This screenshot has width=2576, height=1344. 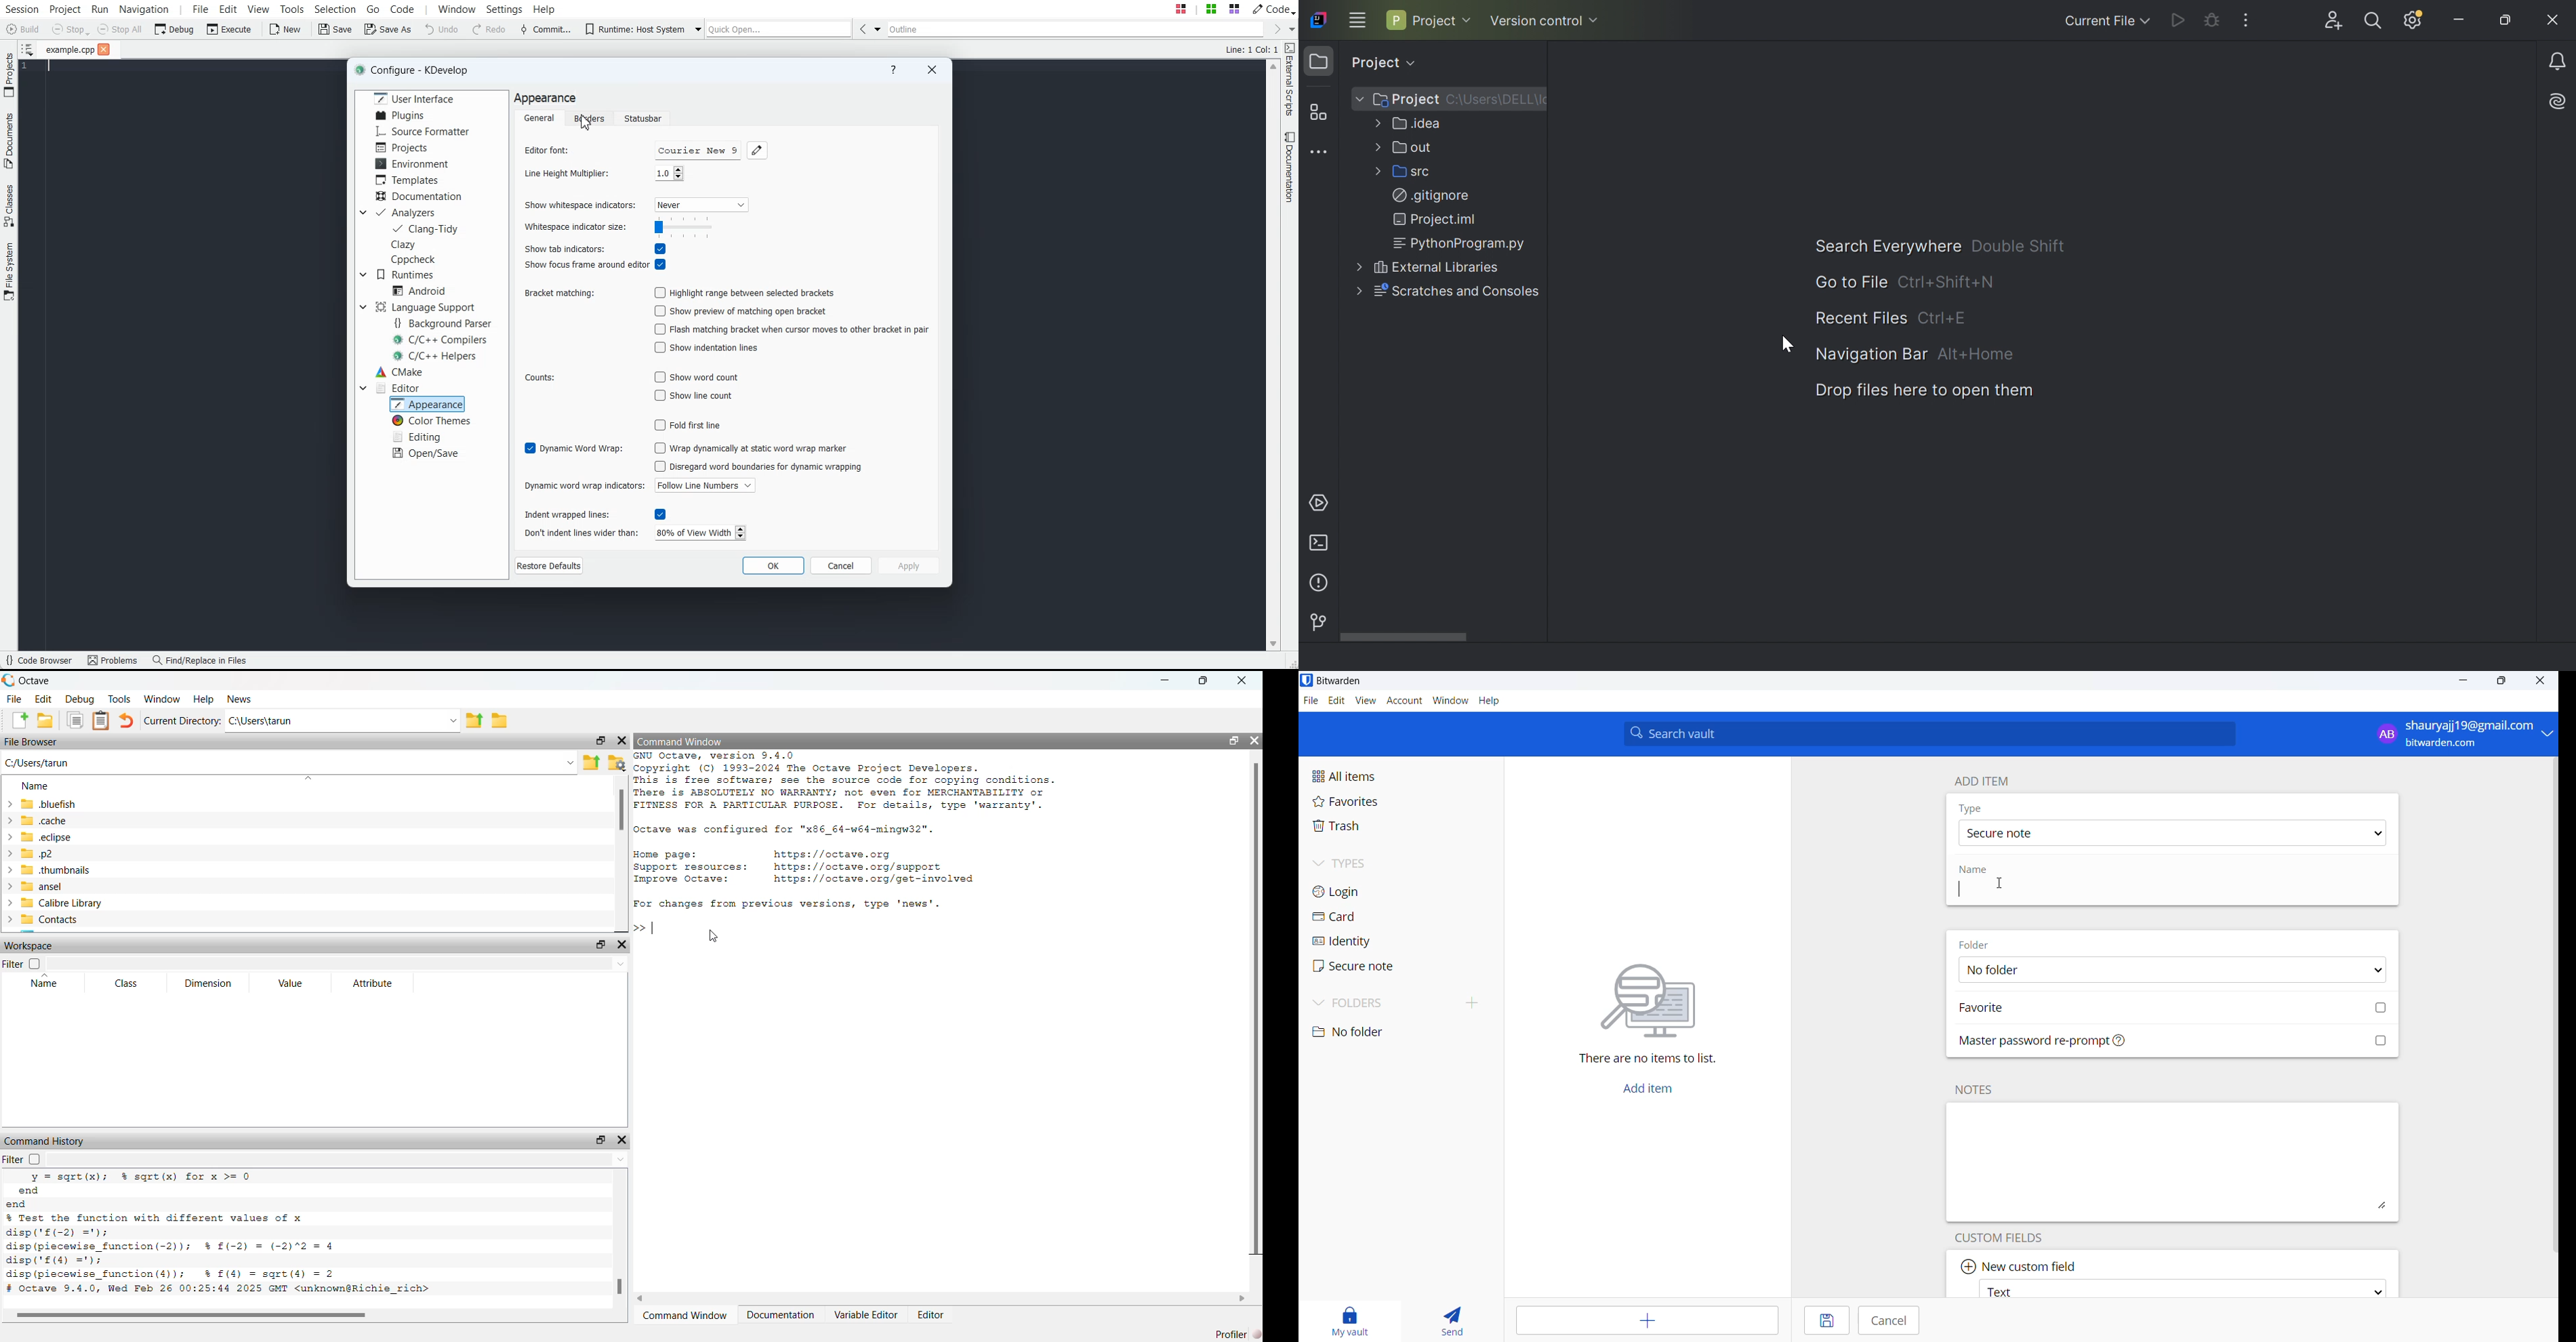 What do you see at coordinates (1656, 1087) in the screenshot?
I see `add item` at bounding box center [1656, 1087].